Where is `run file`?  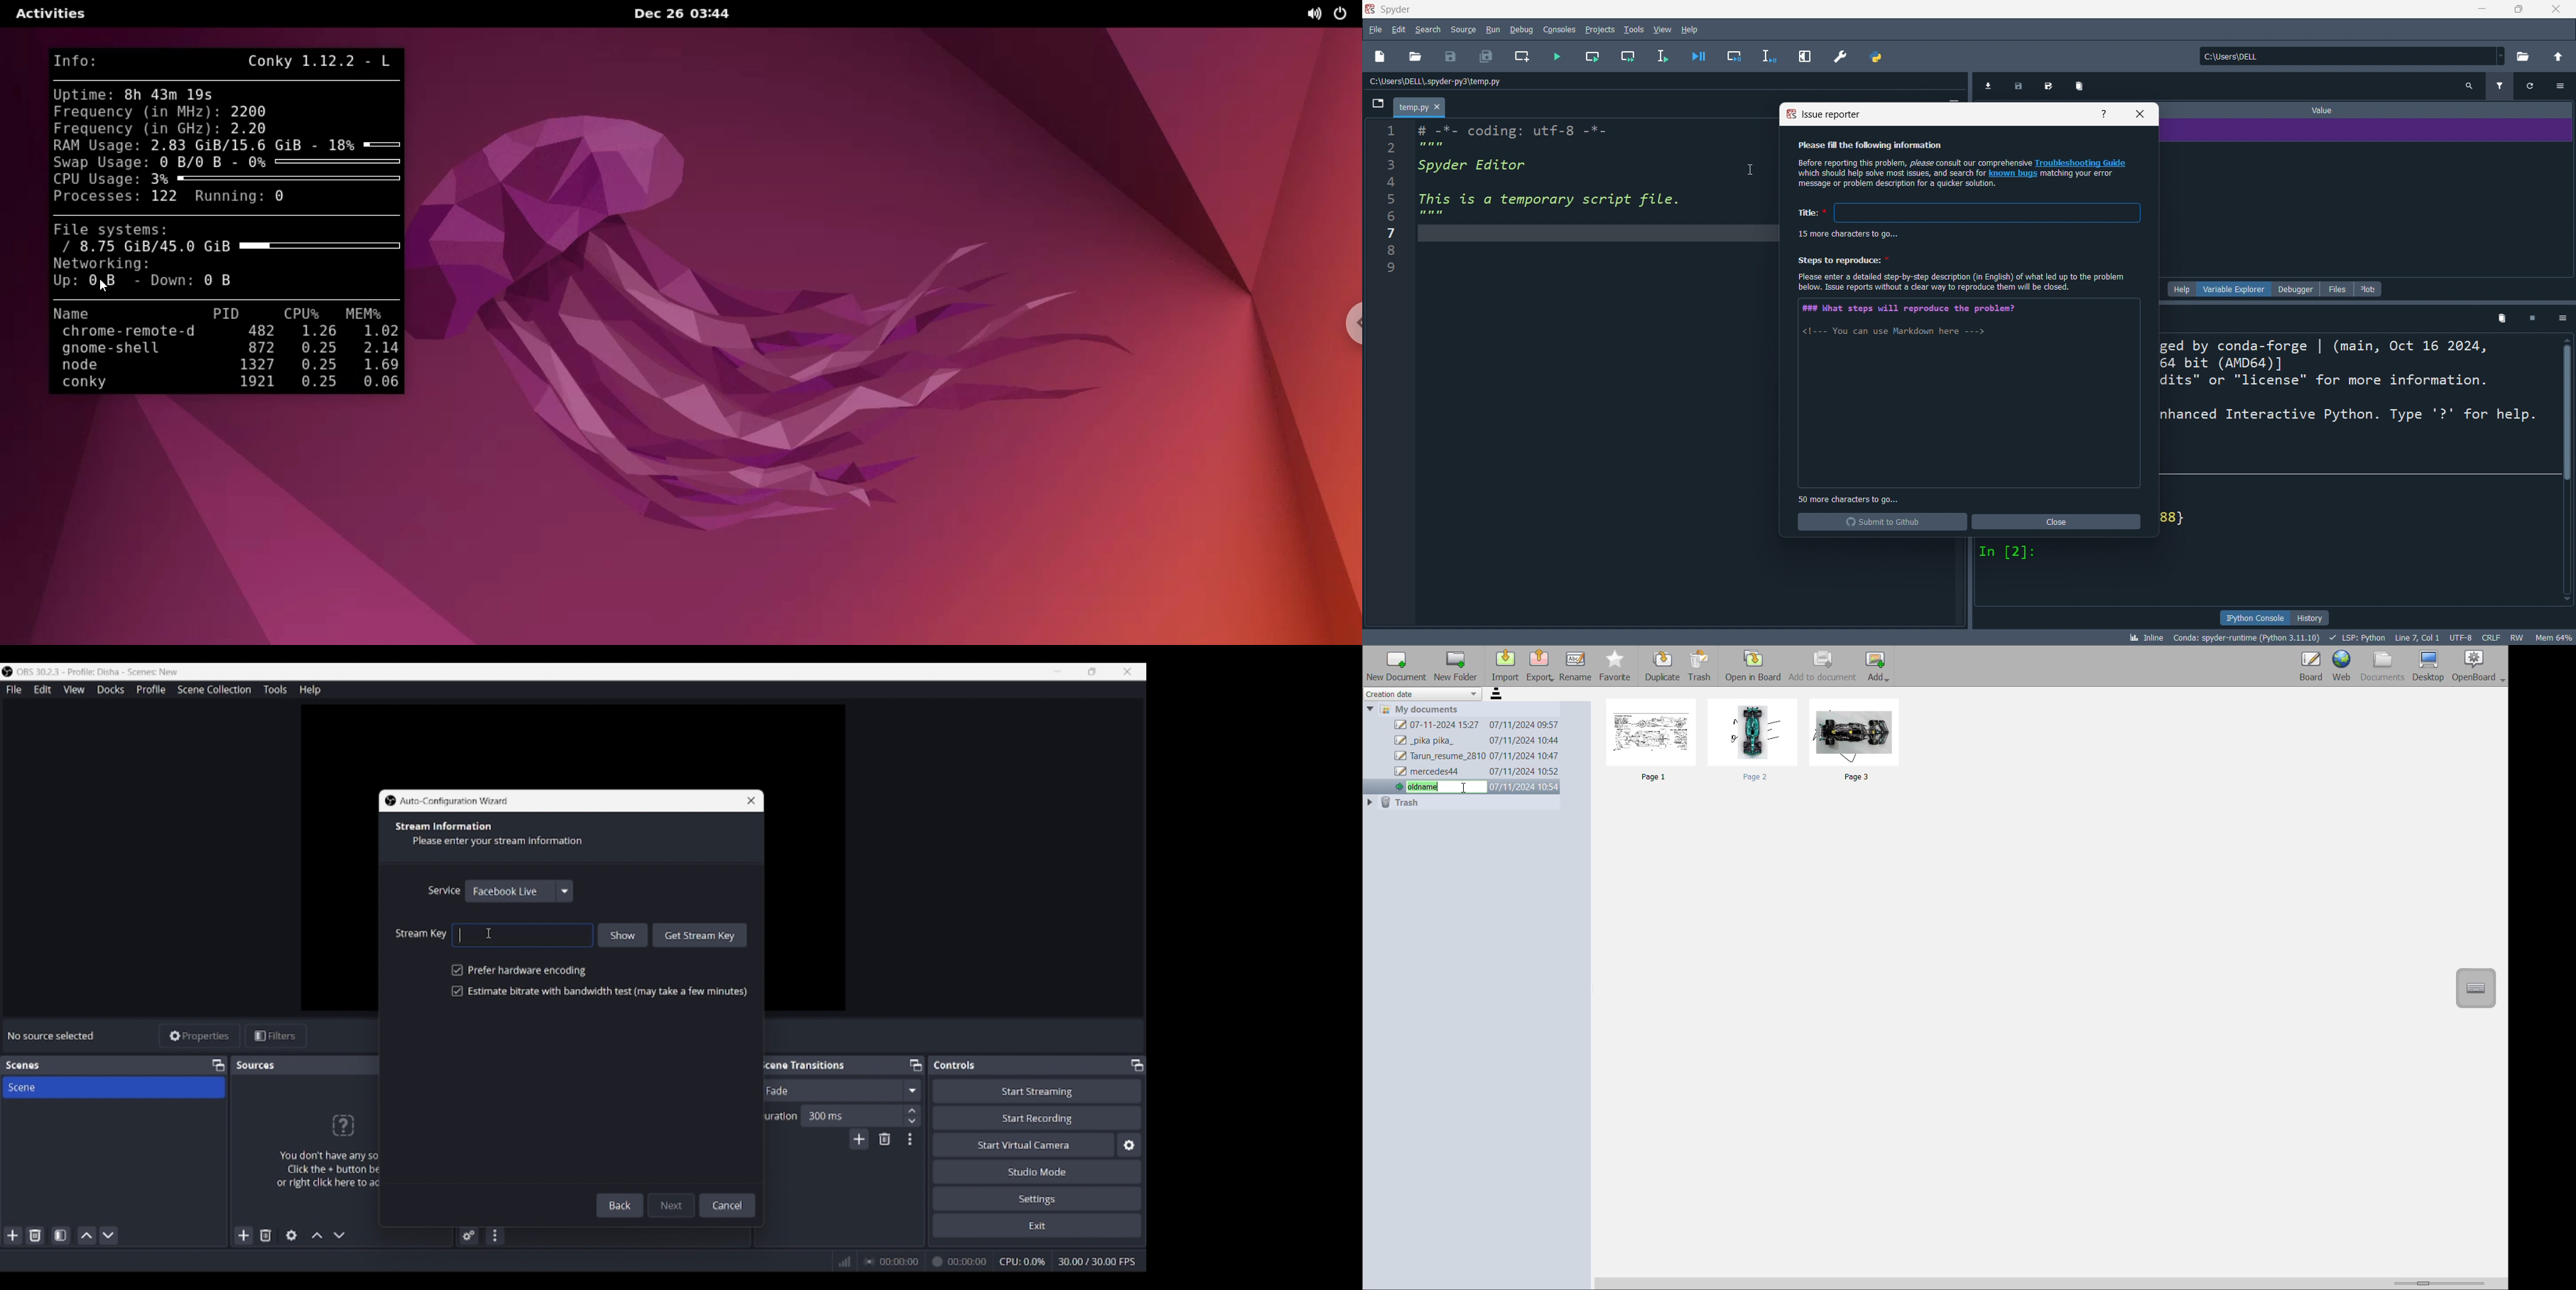
run file is located at coordinates (1559, 59).